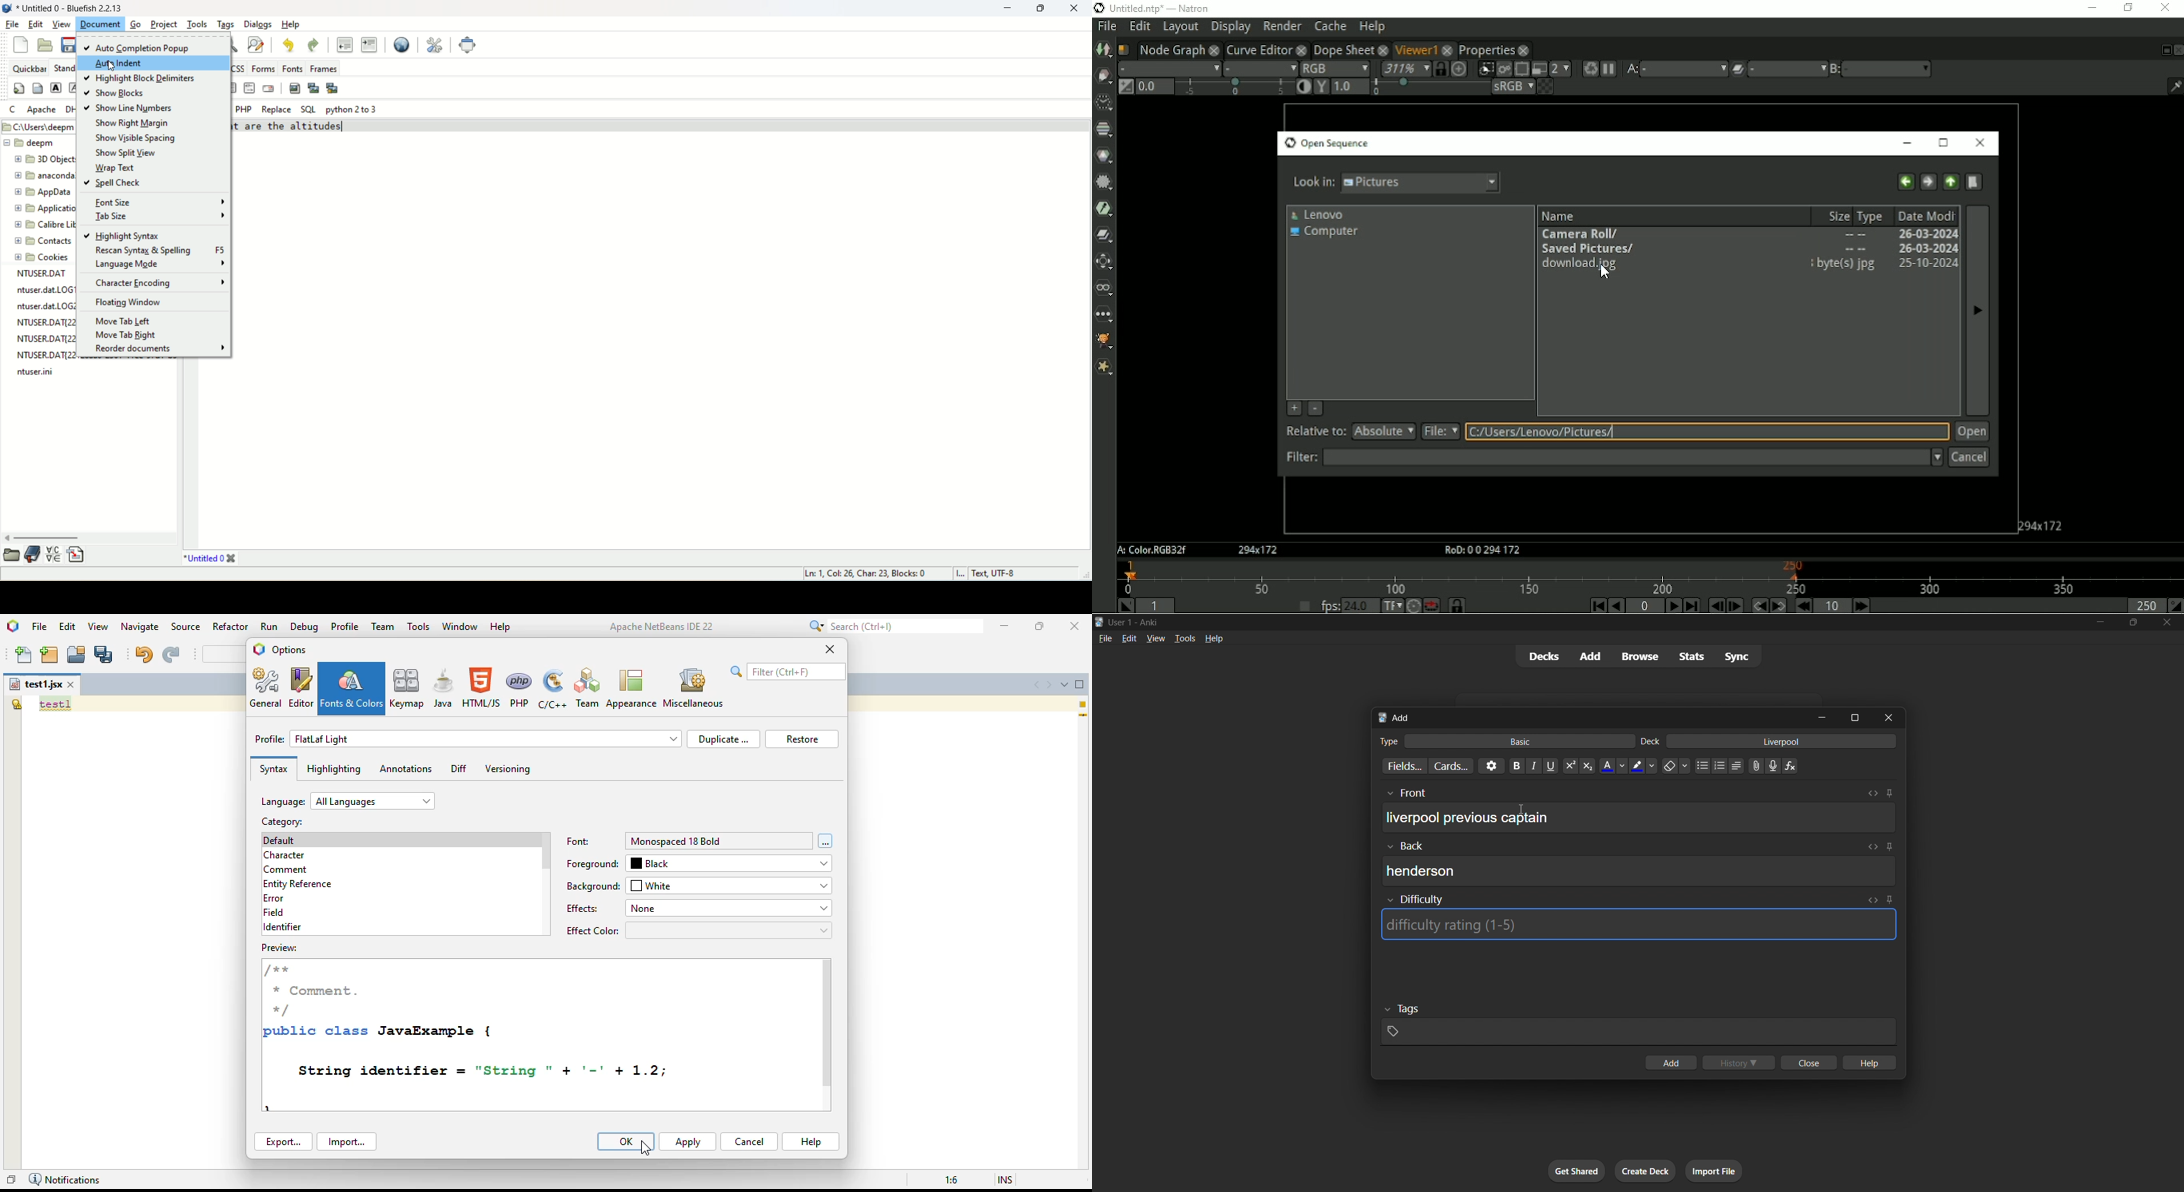  Describe the element at coordinates (1718, 1170) in the screenshot. I see `import file` at that location.